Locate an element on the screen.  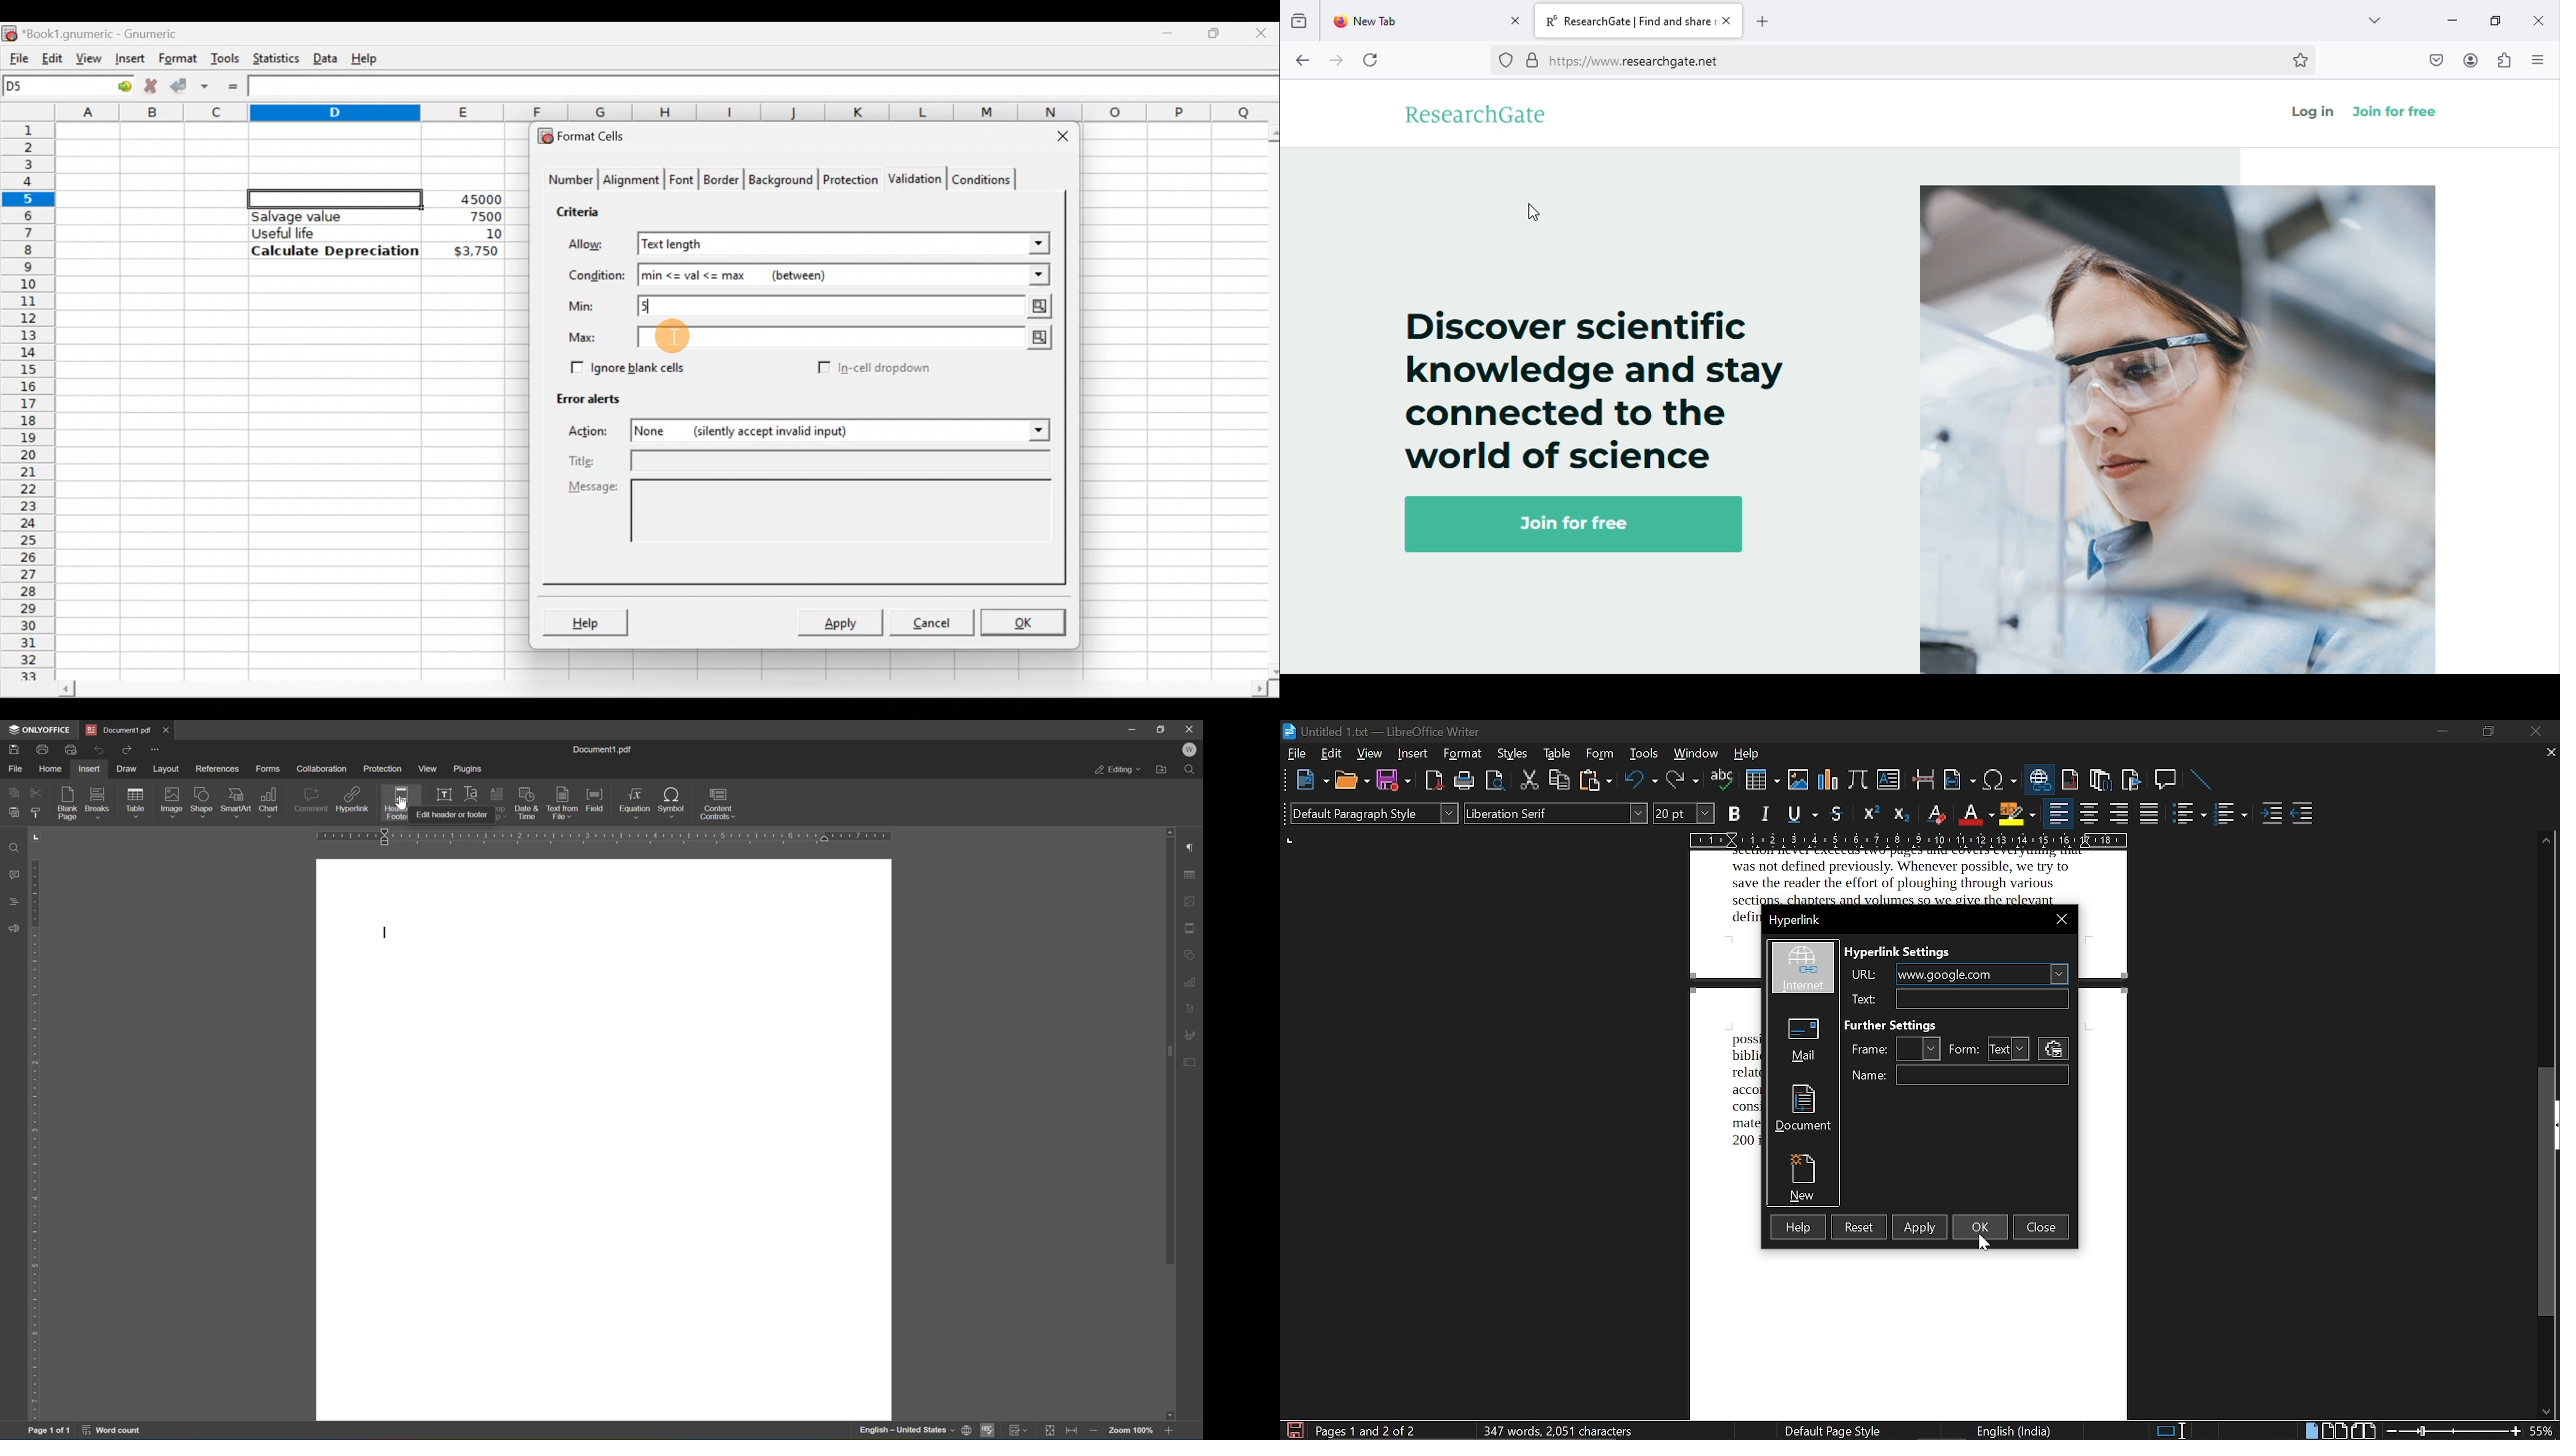
redo is located at coordinates (1682, 782).